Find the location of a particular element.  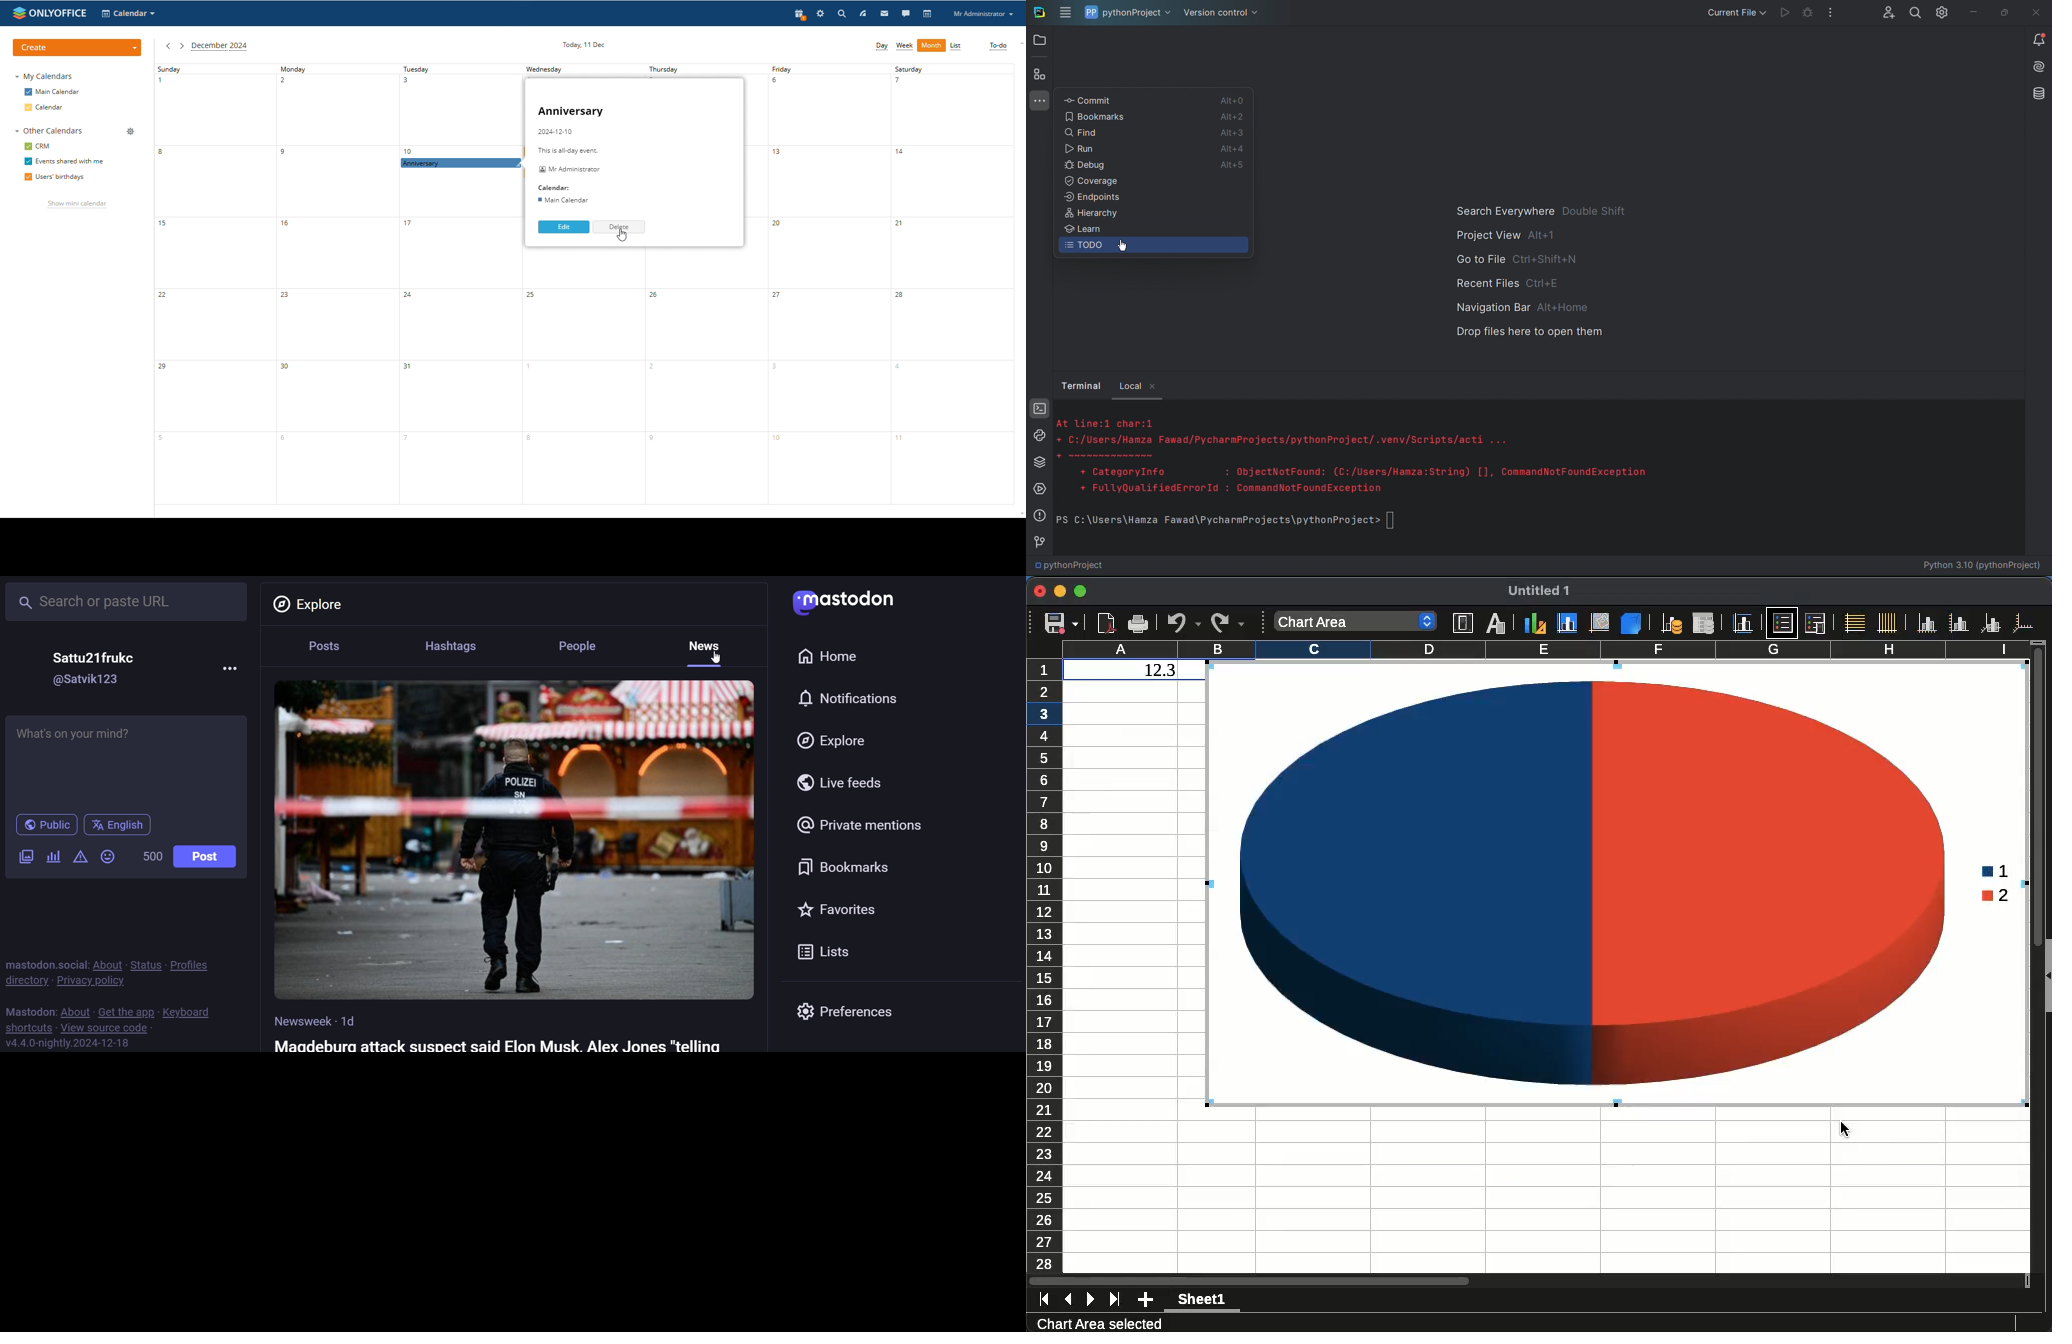

view source code is located at coordinates (110, 1028).